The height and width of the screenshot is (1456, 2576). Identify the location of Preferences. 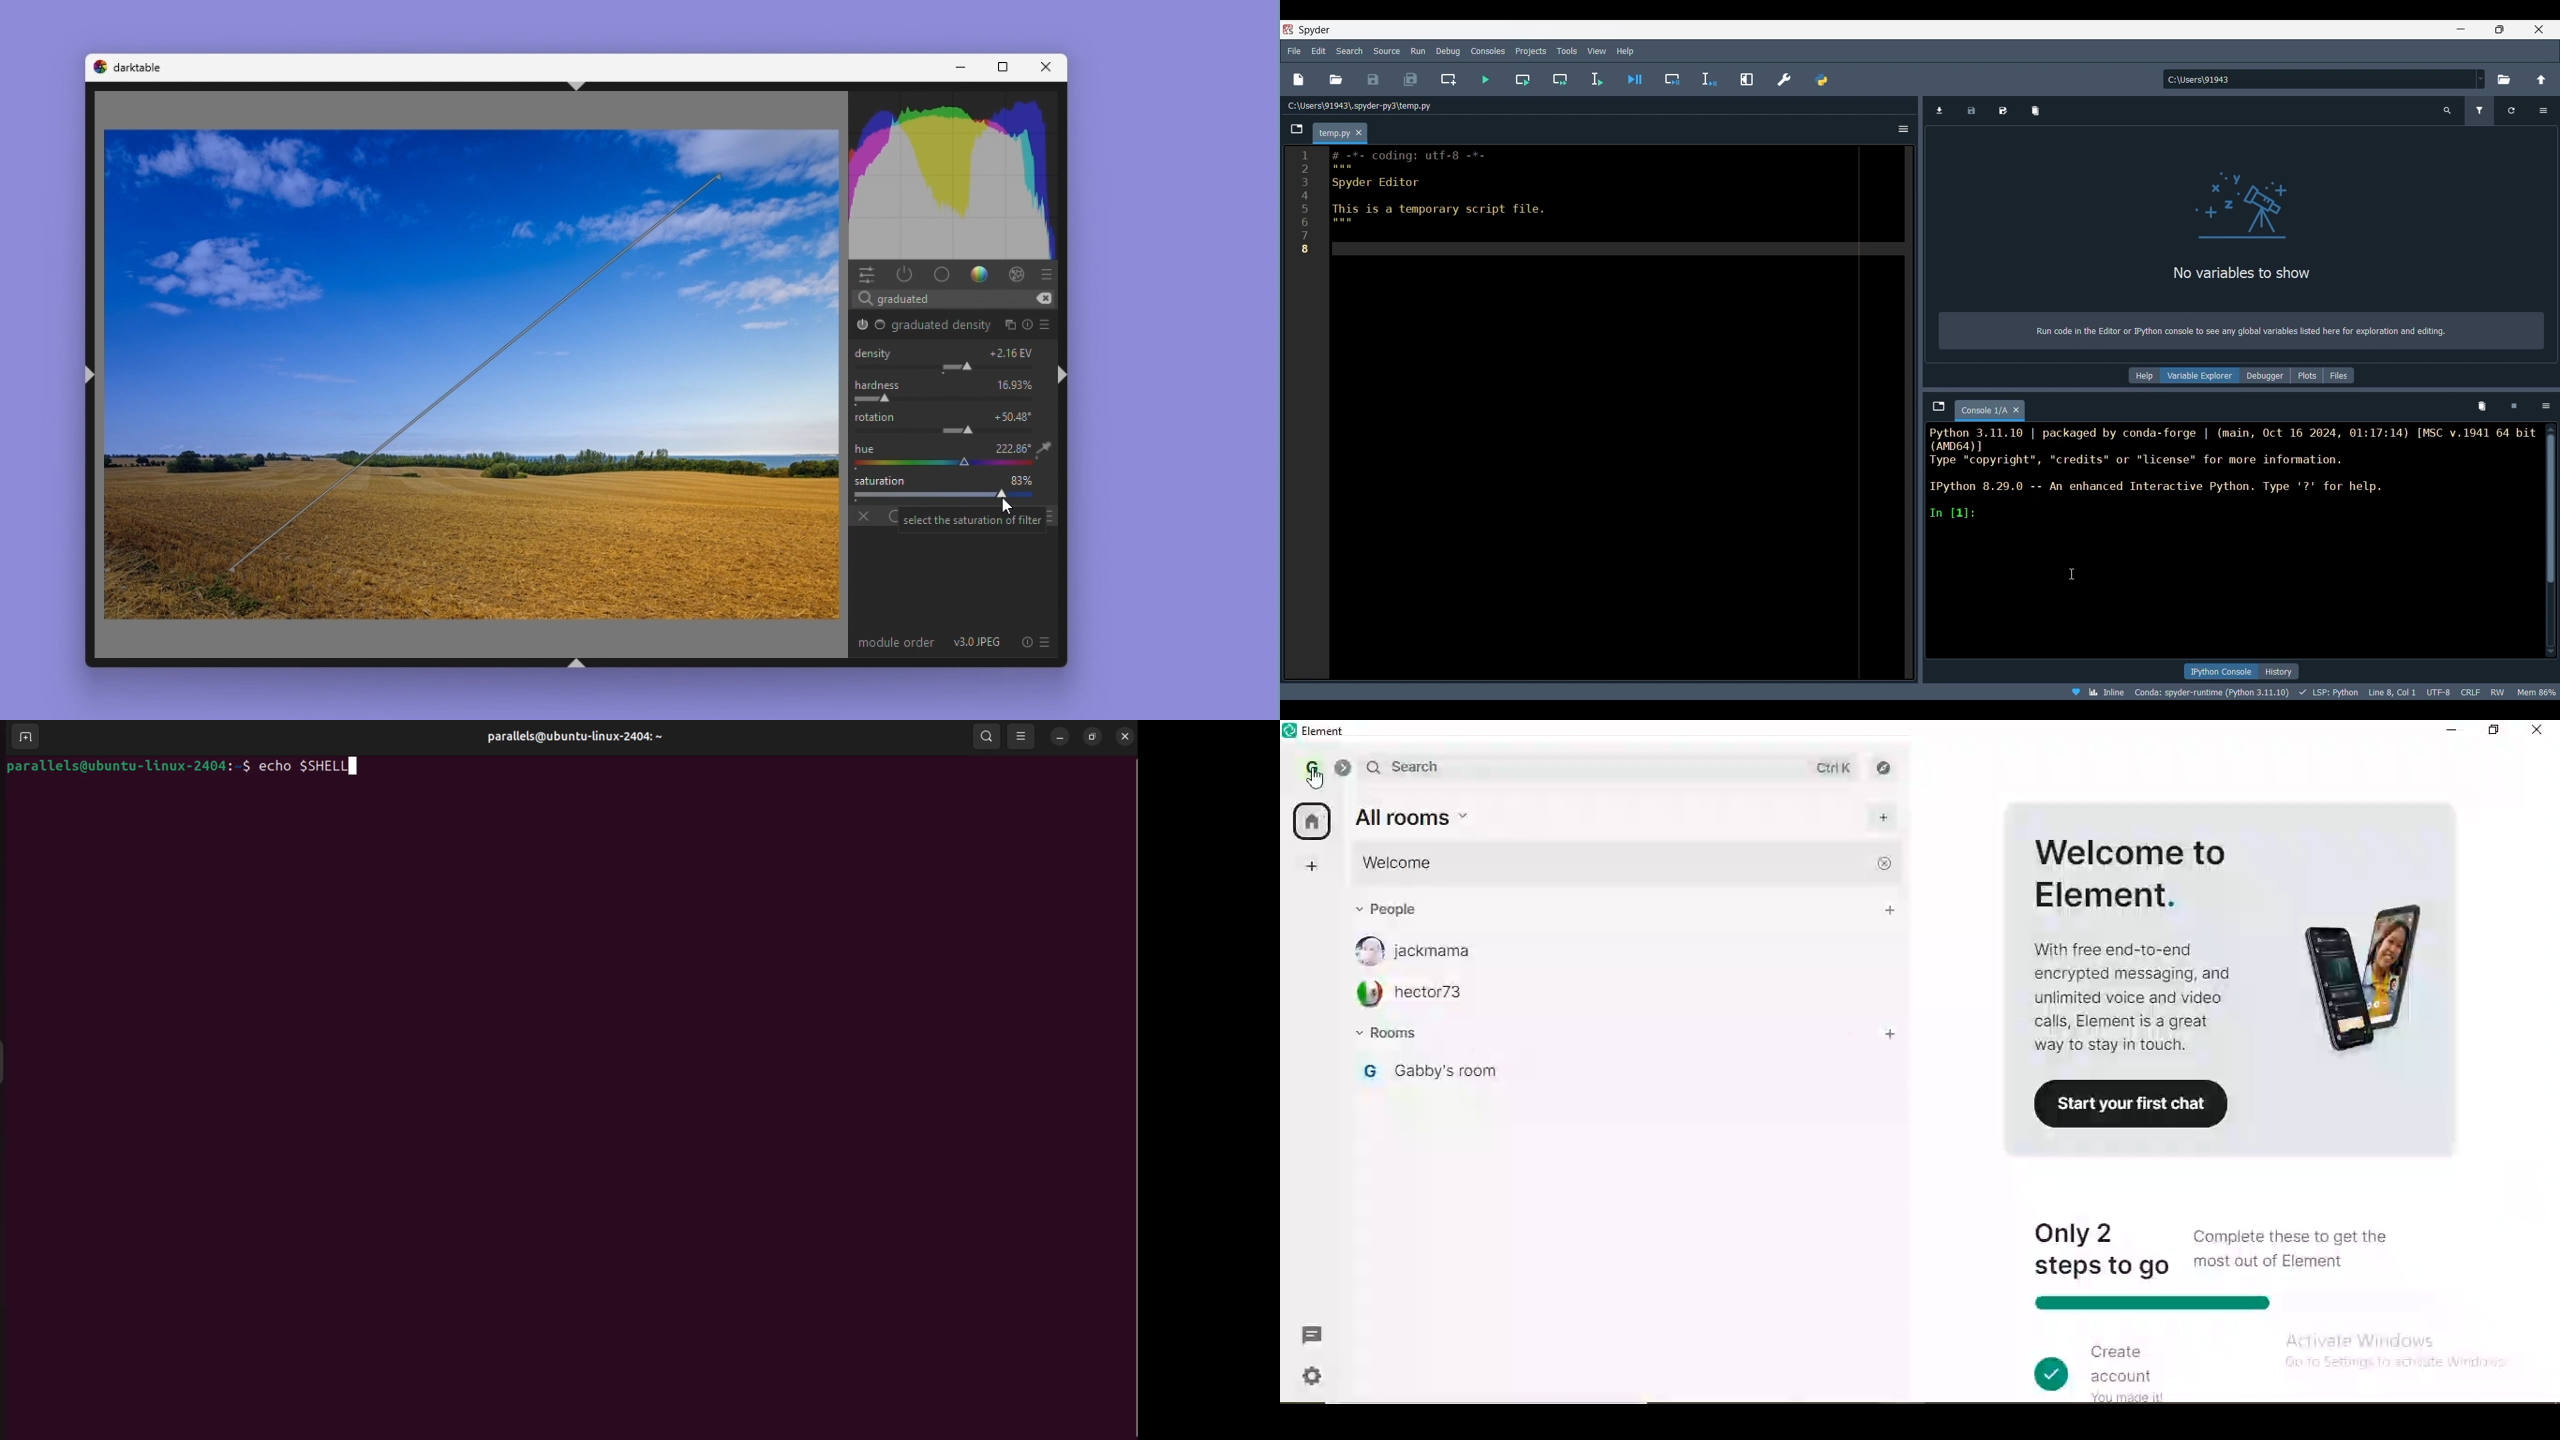
(1785, 79).